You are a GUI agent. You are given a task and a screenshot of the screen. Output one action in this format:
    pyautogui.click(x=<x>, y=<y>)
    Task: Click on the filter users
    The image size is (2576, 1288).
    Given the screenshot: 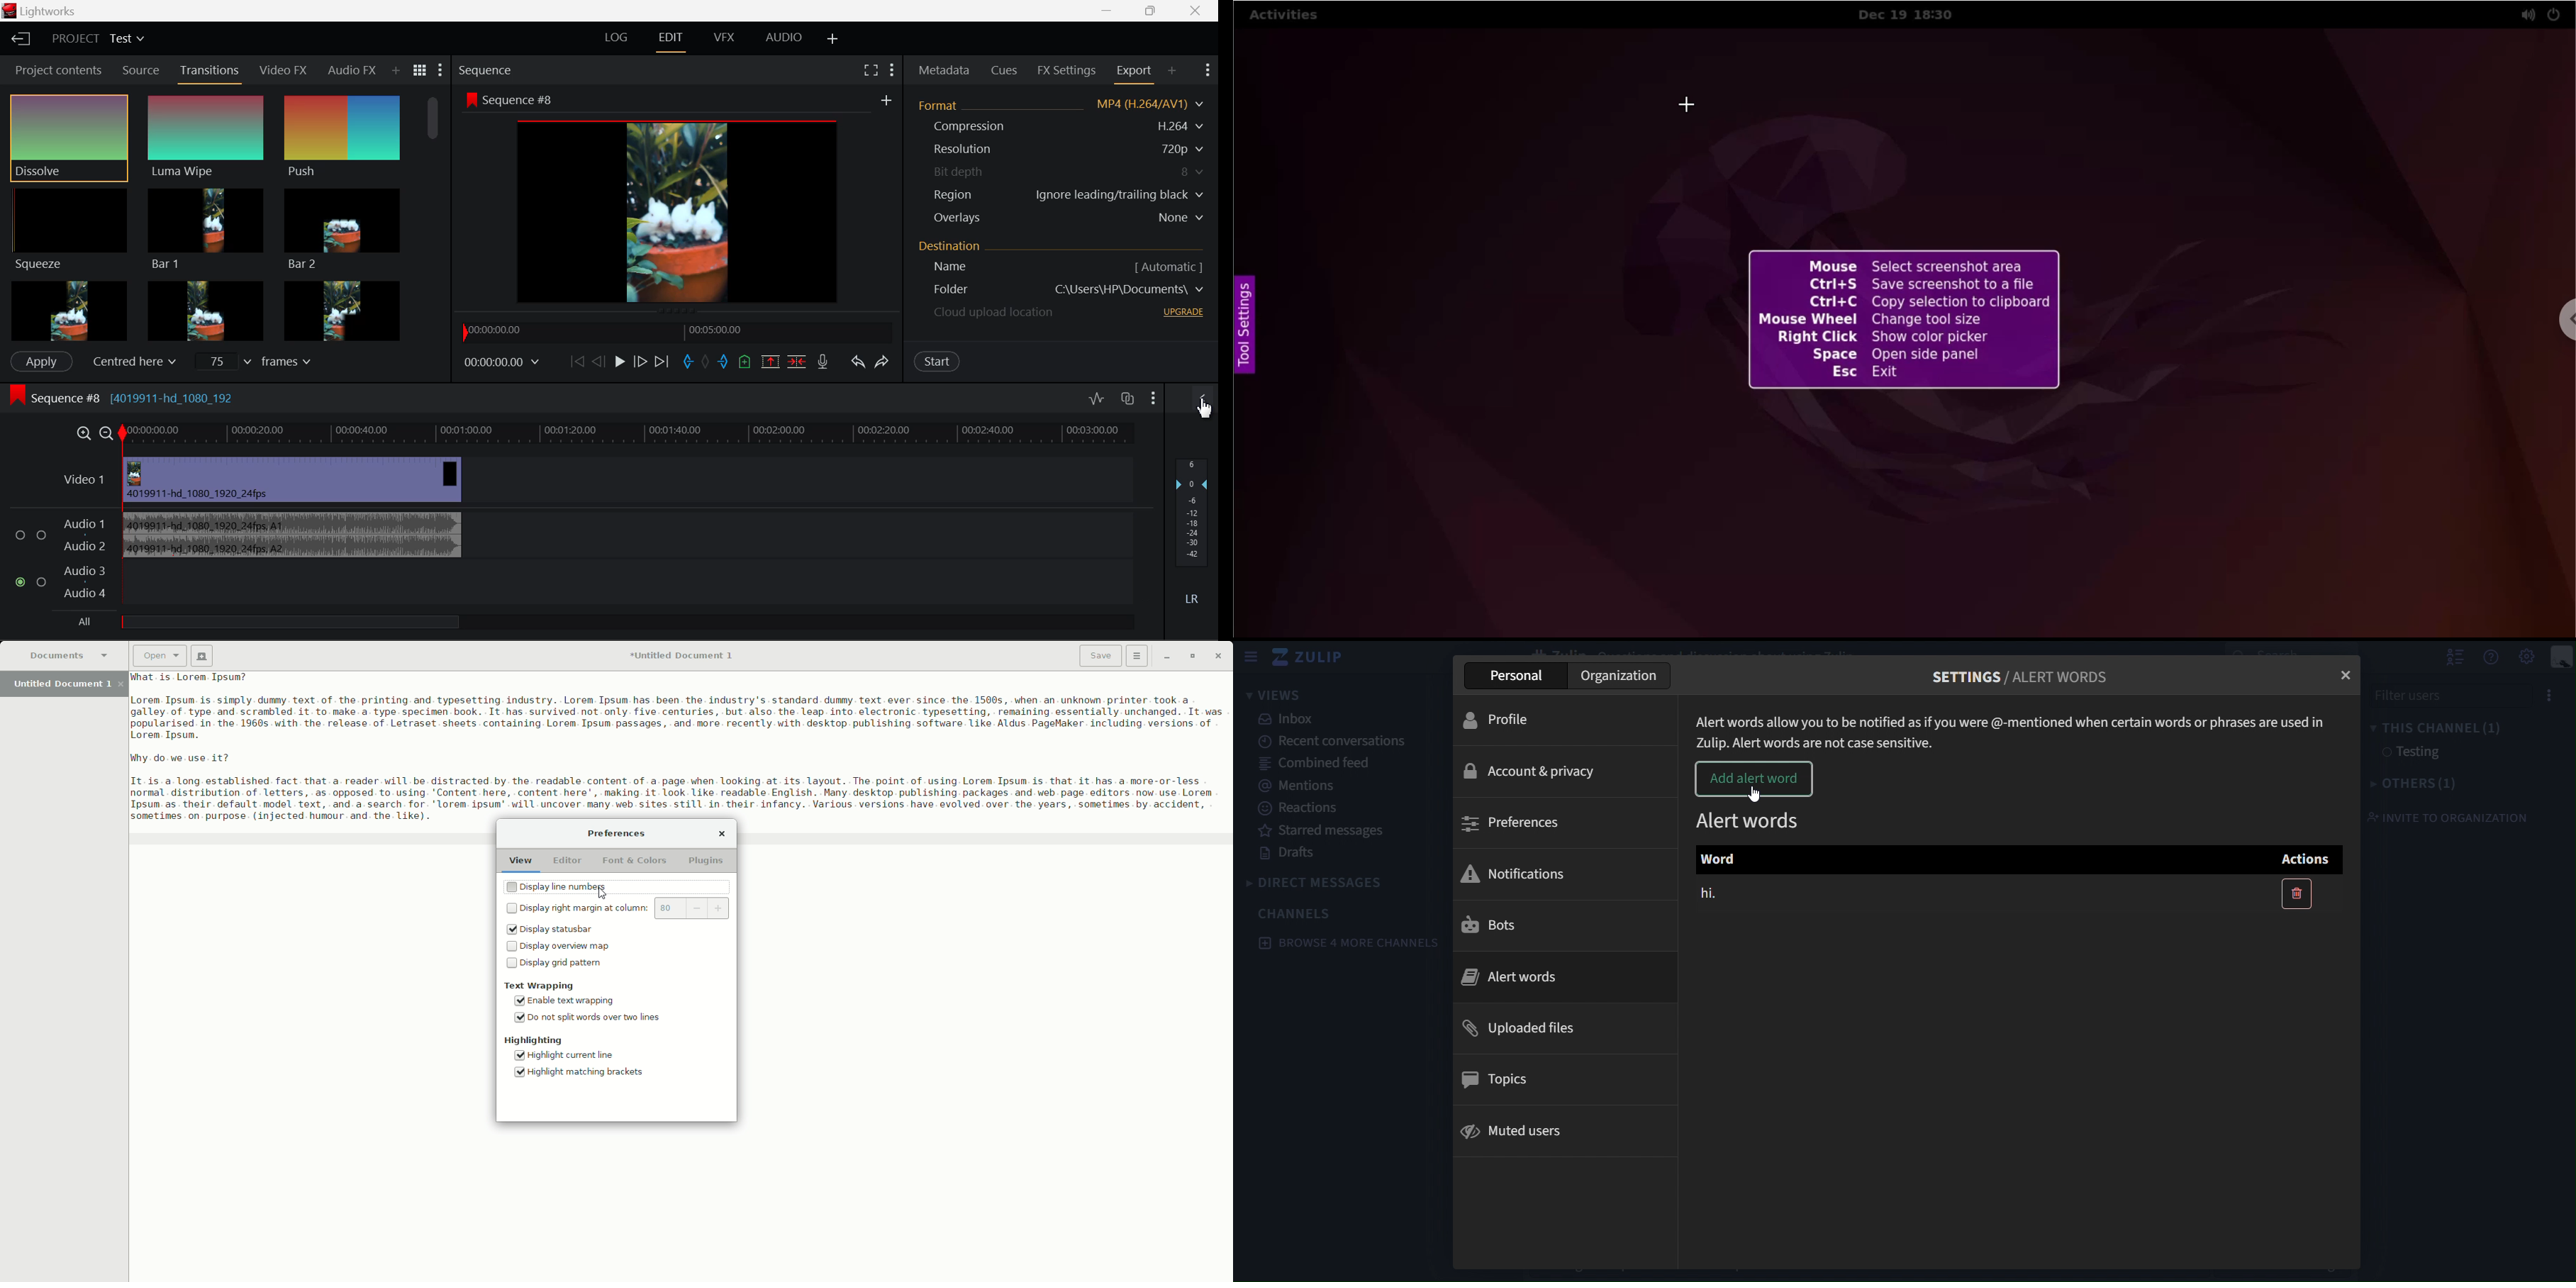 What is the action you would take?
    pyautogui.click(x=2447, y=695)
    